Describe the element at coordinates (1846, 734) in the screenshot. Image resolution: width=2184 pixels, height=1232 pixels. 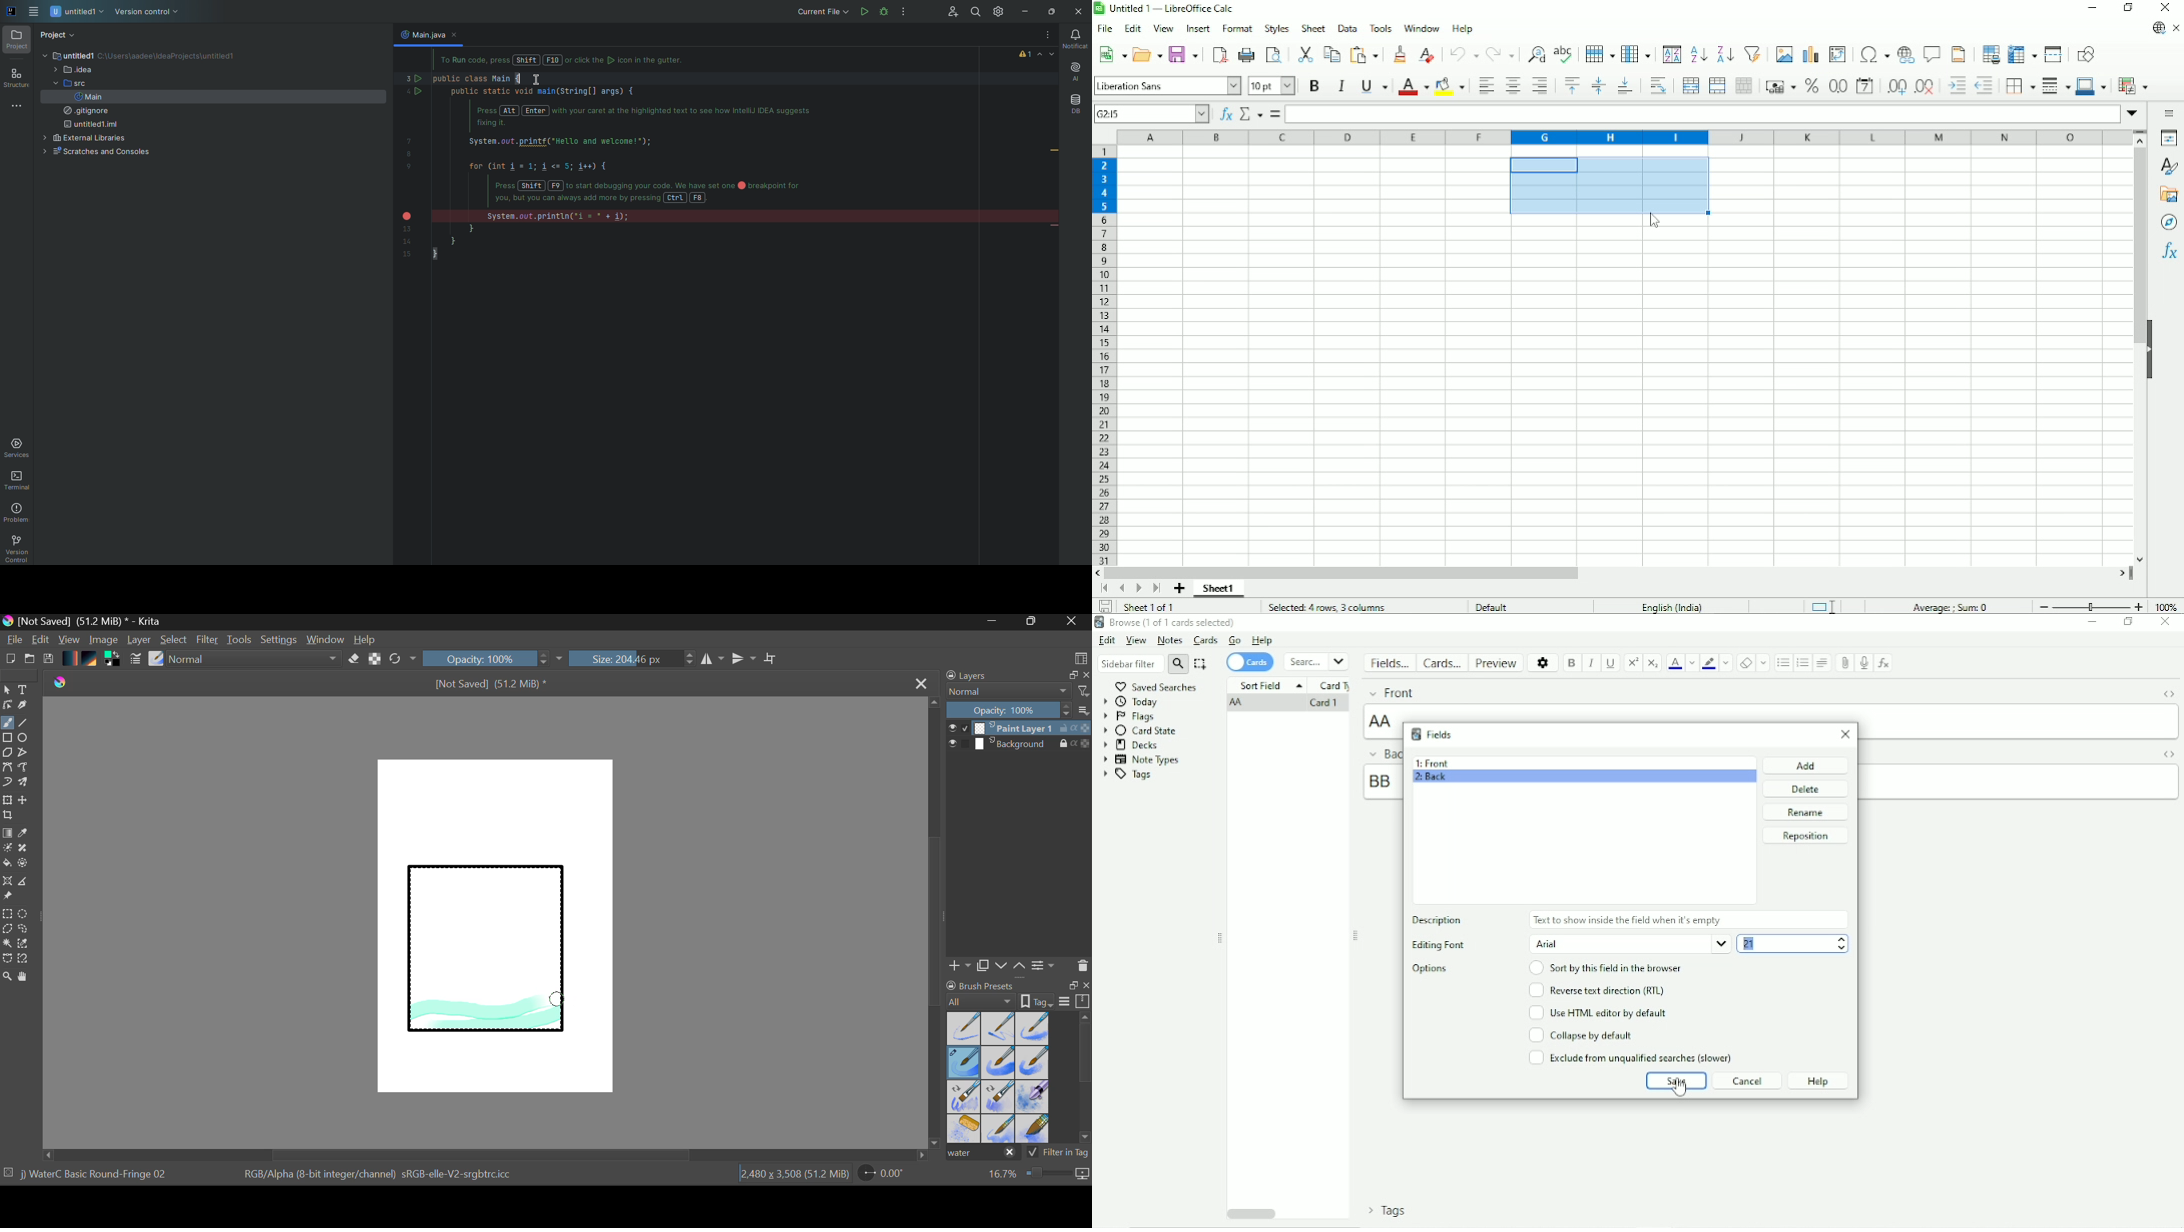
I see `Close` at that location.